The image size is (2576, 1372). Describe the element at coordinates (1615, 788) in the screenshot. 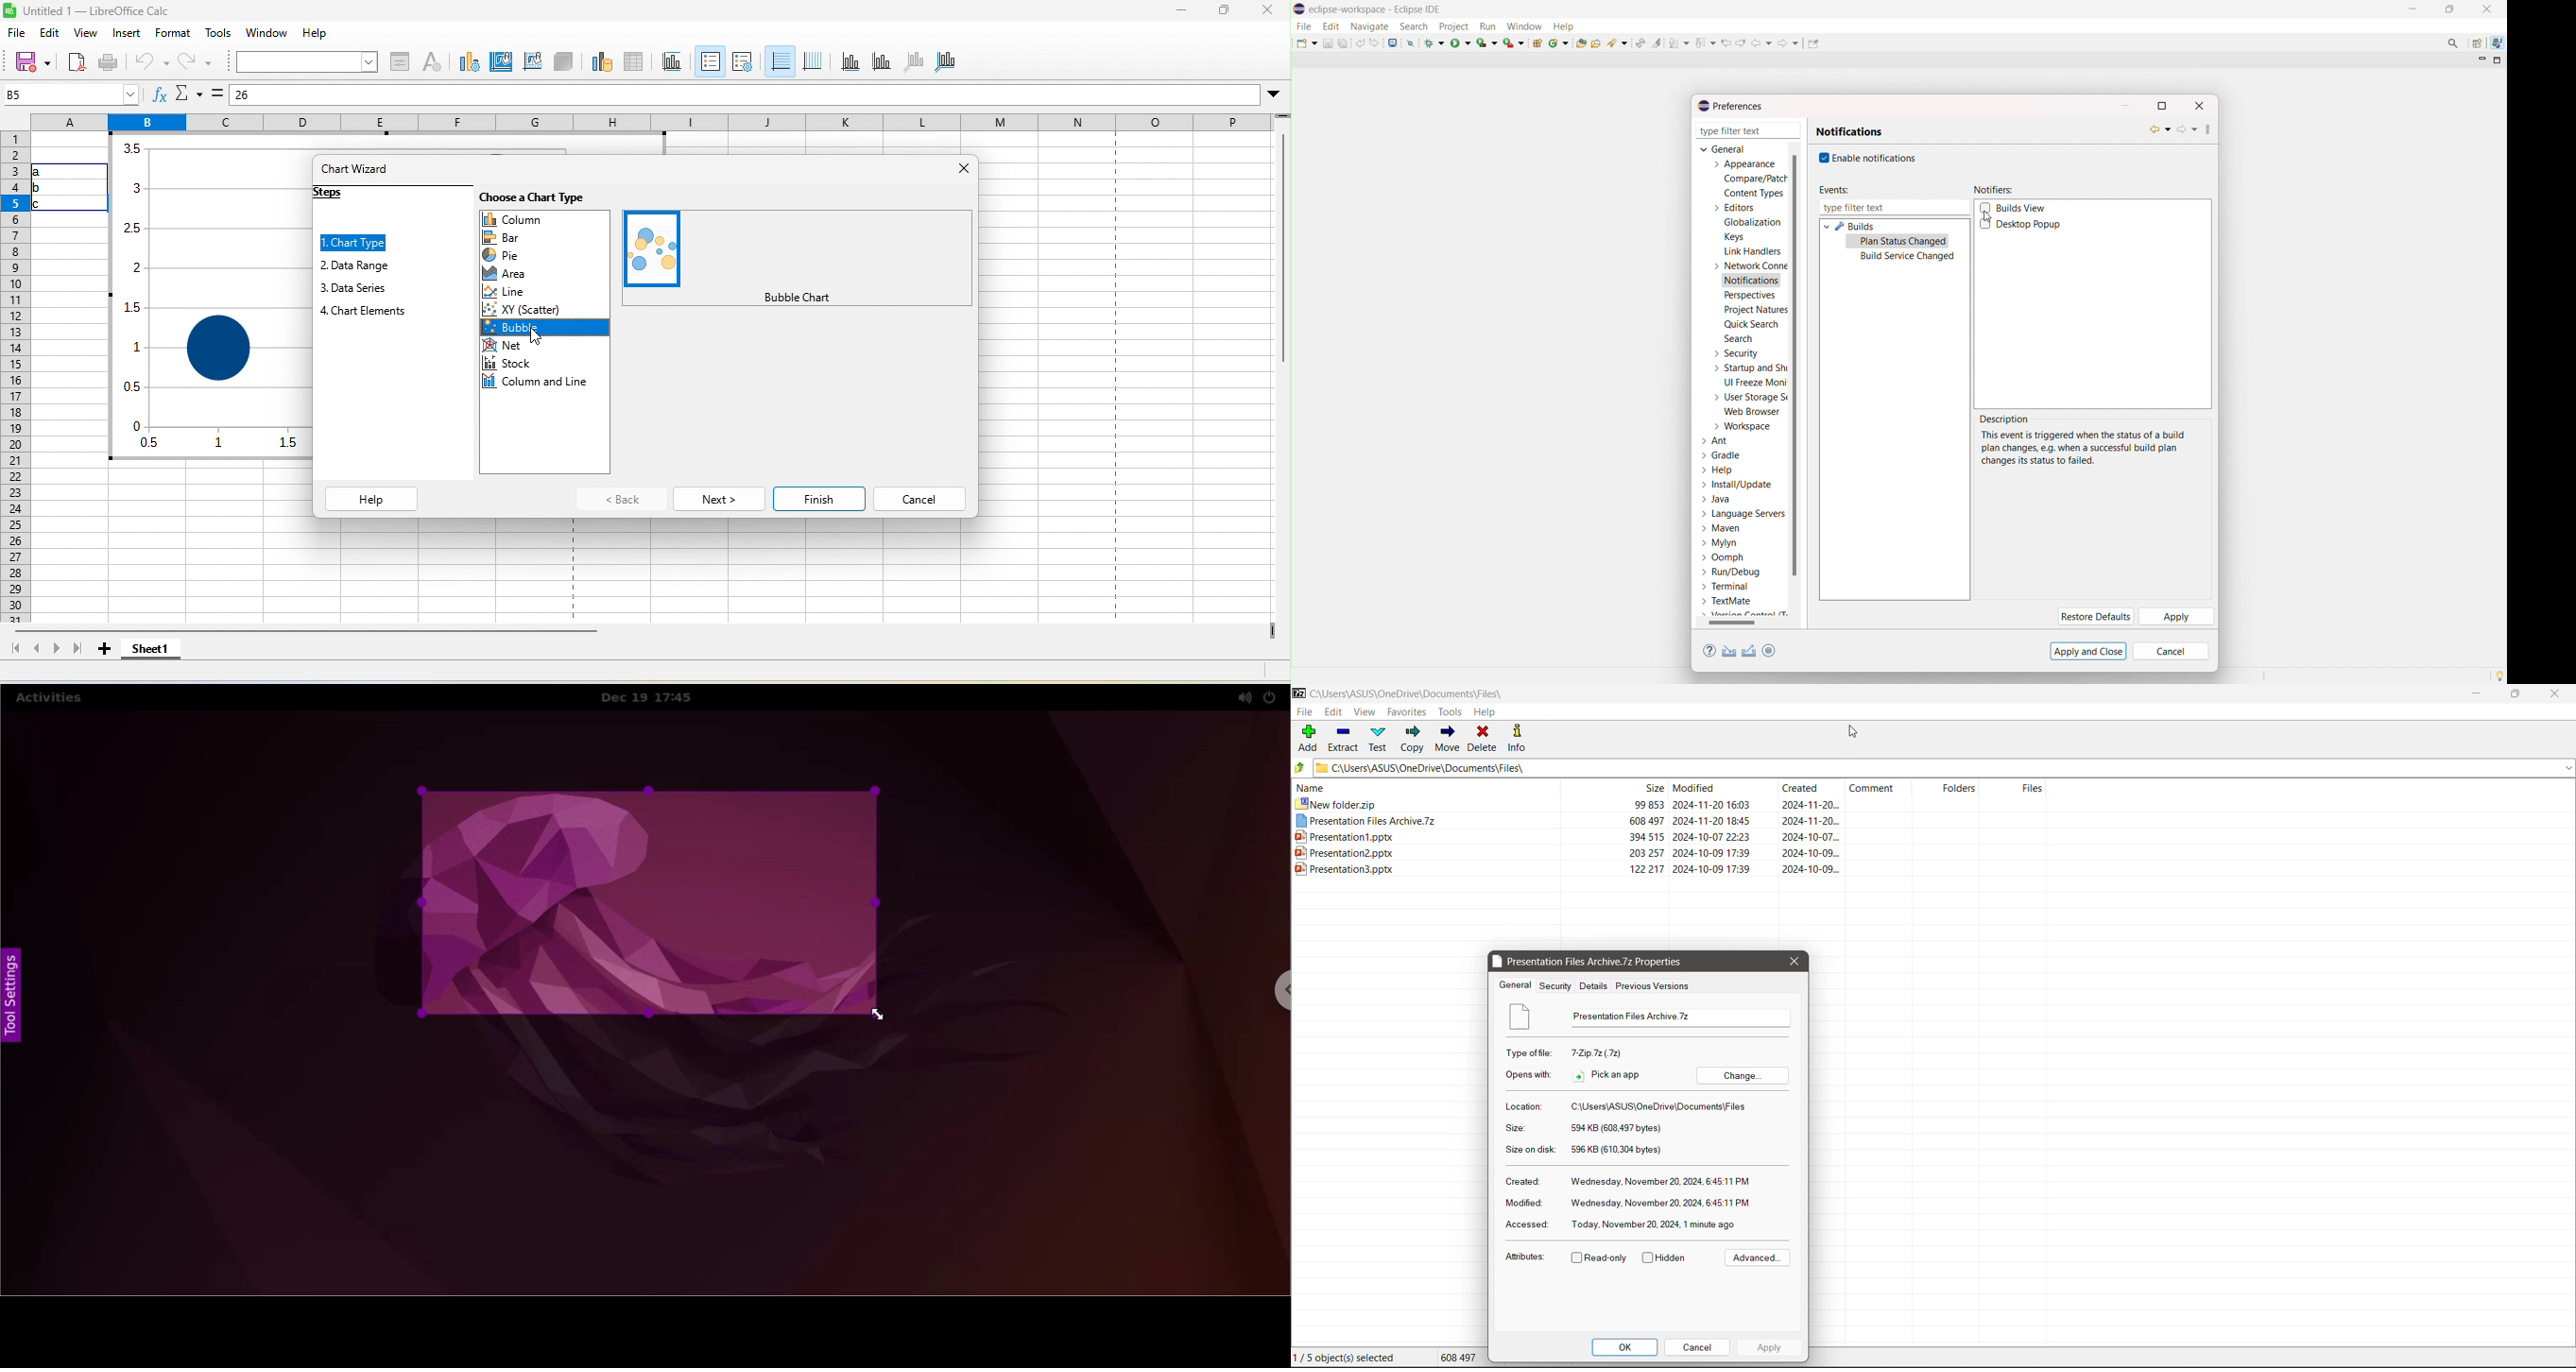

I see `Size` at that location.